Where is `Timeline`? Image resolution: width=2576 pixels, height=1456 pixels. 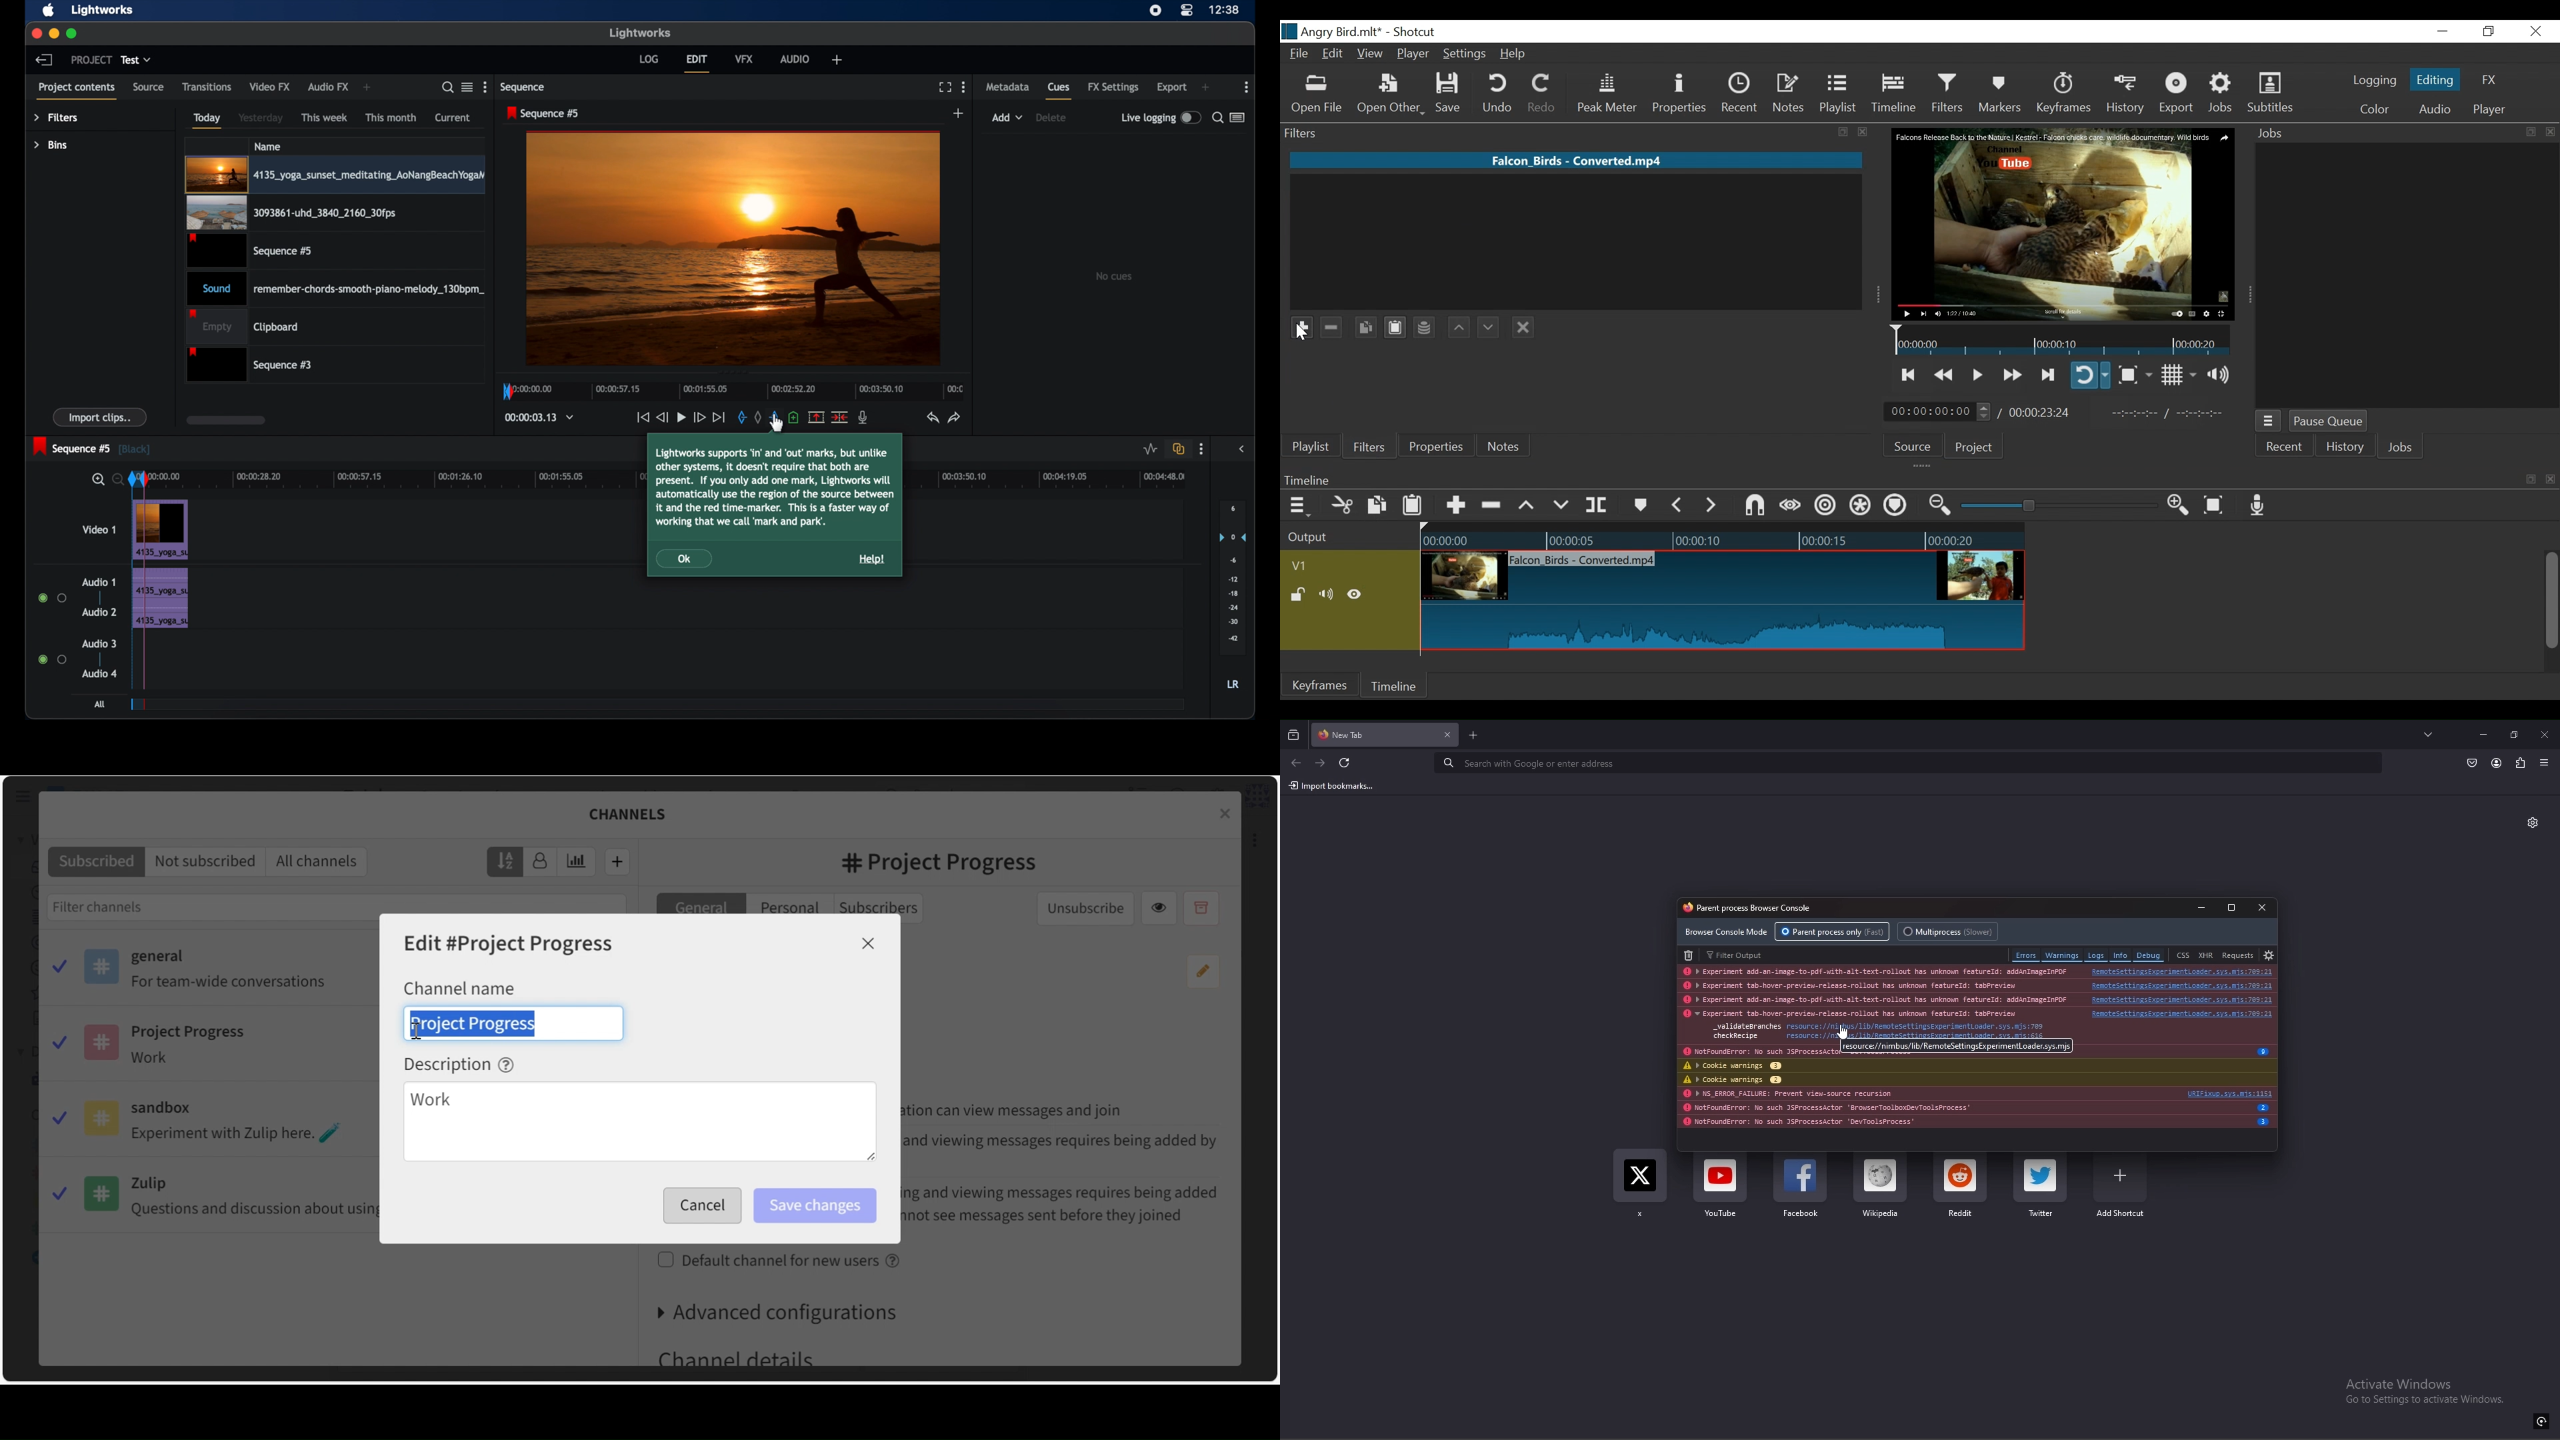
Timeline is located at coordinates (1392, 688).